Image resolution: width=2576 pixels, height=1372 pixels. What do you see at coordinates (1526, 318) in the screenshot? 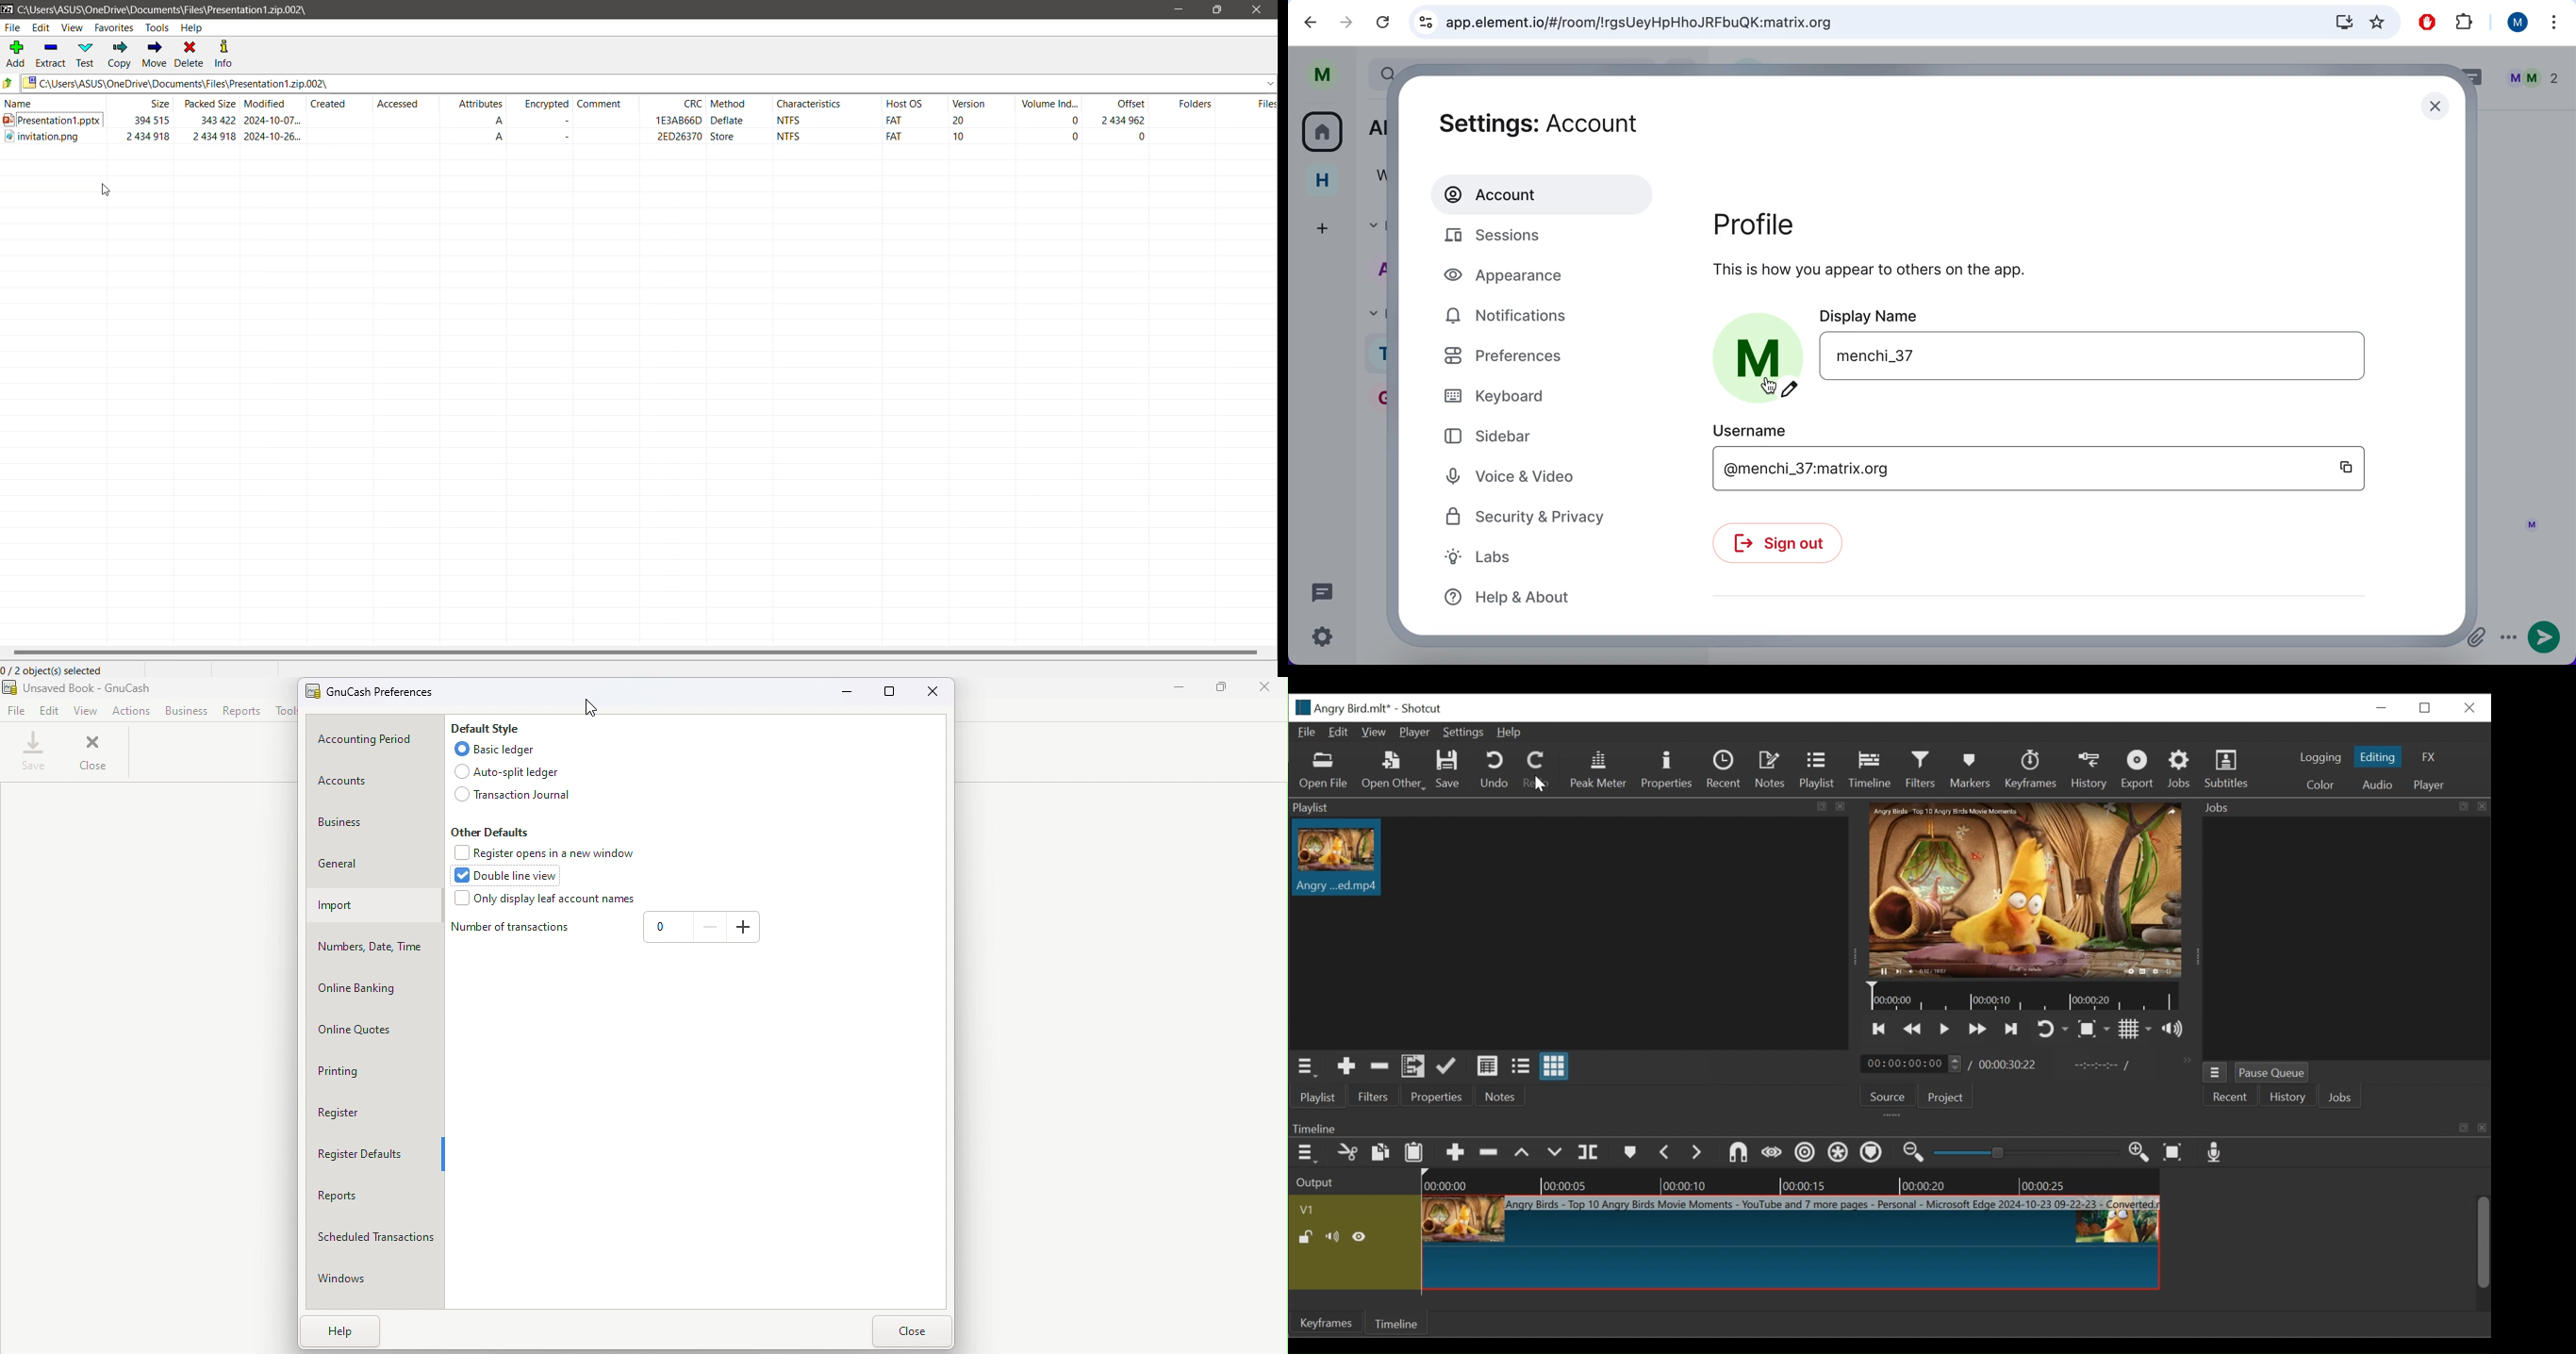
I see `notifications` at bounding box center [1526, 318].